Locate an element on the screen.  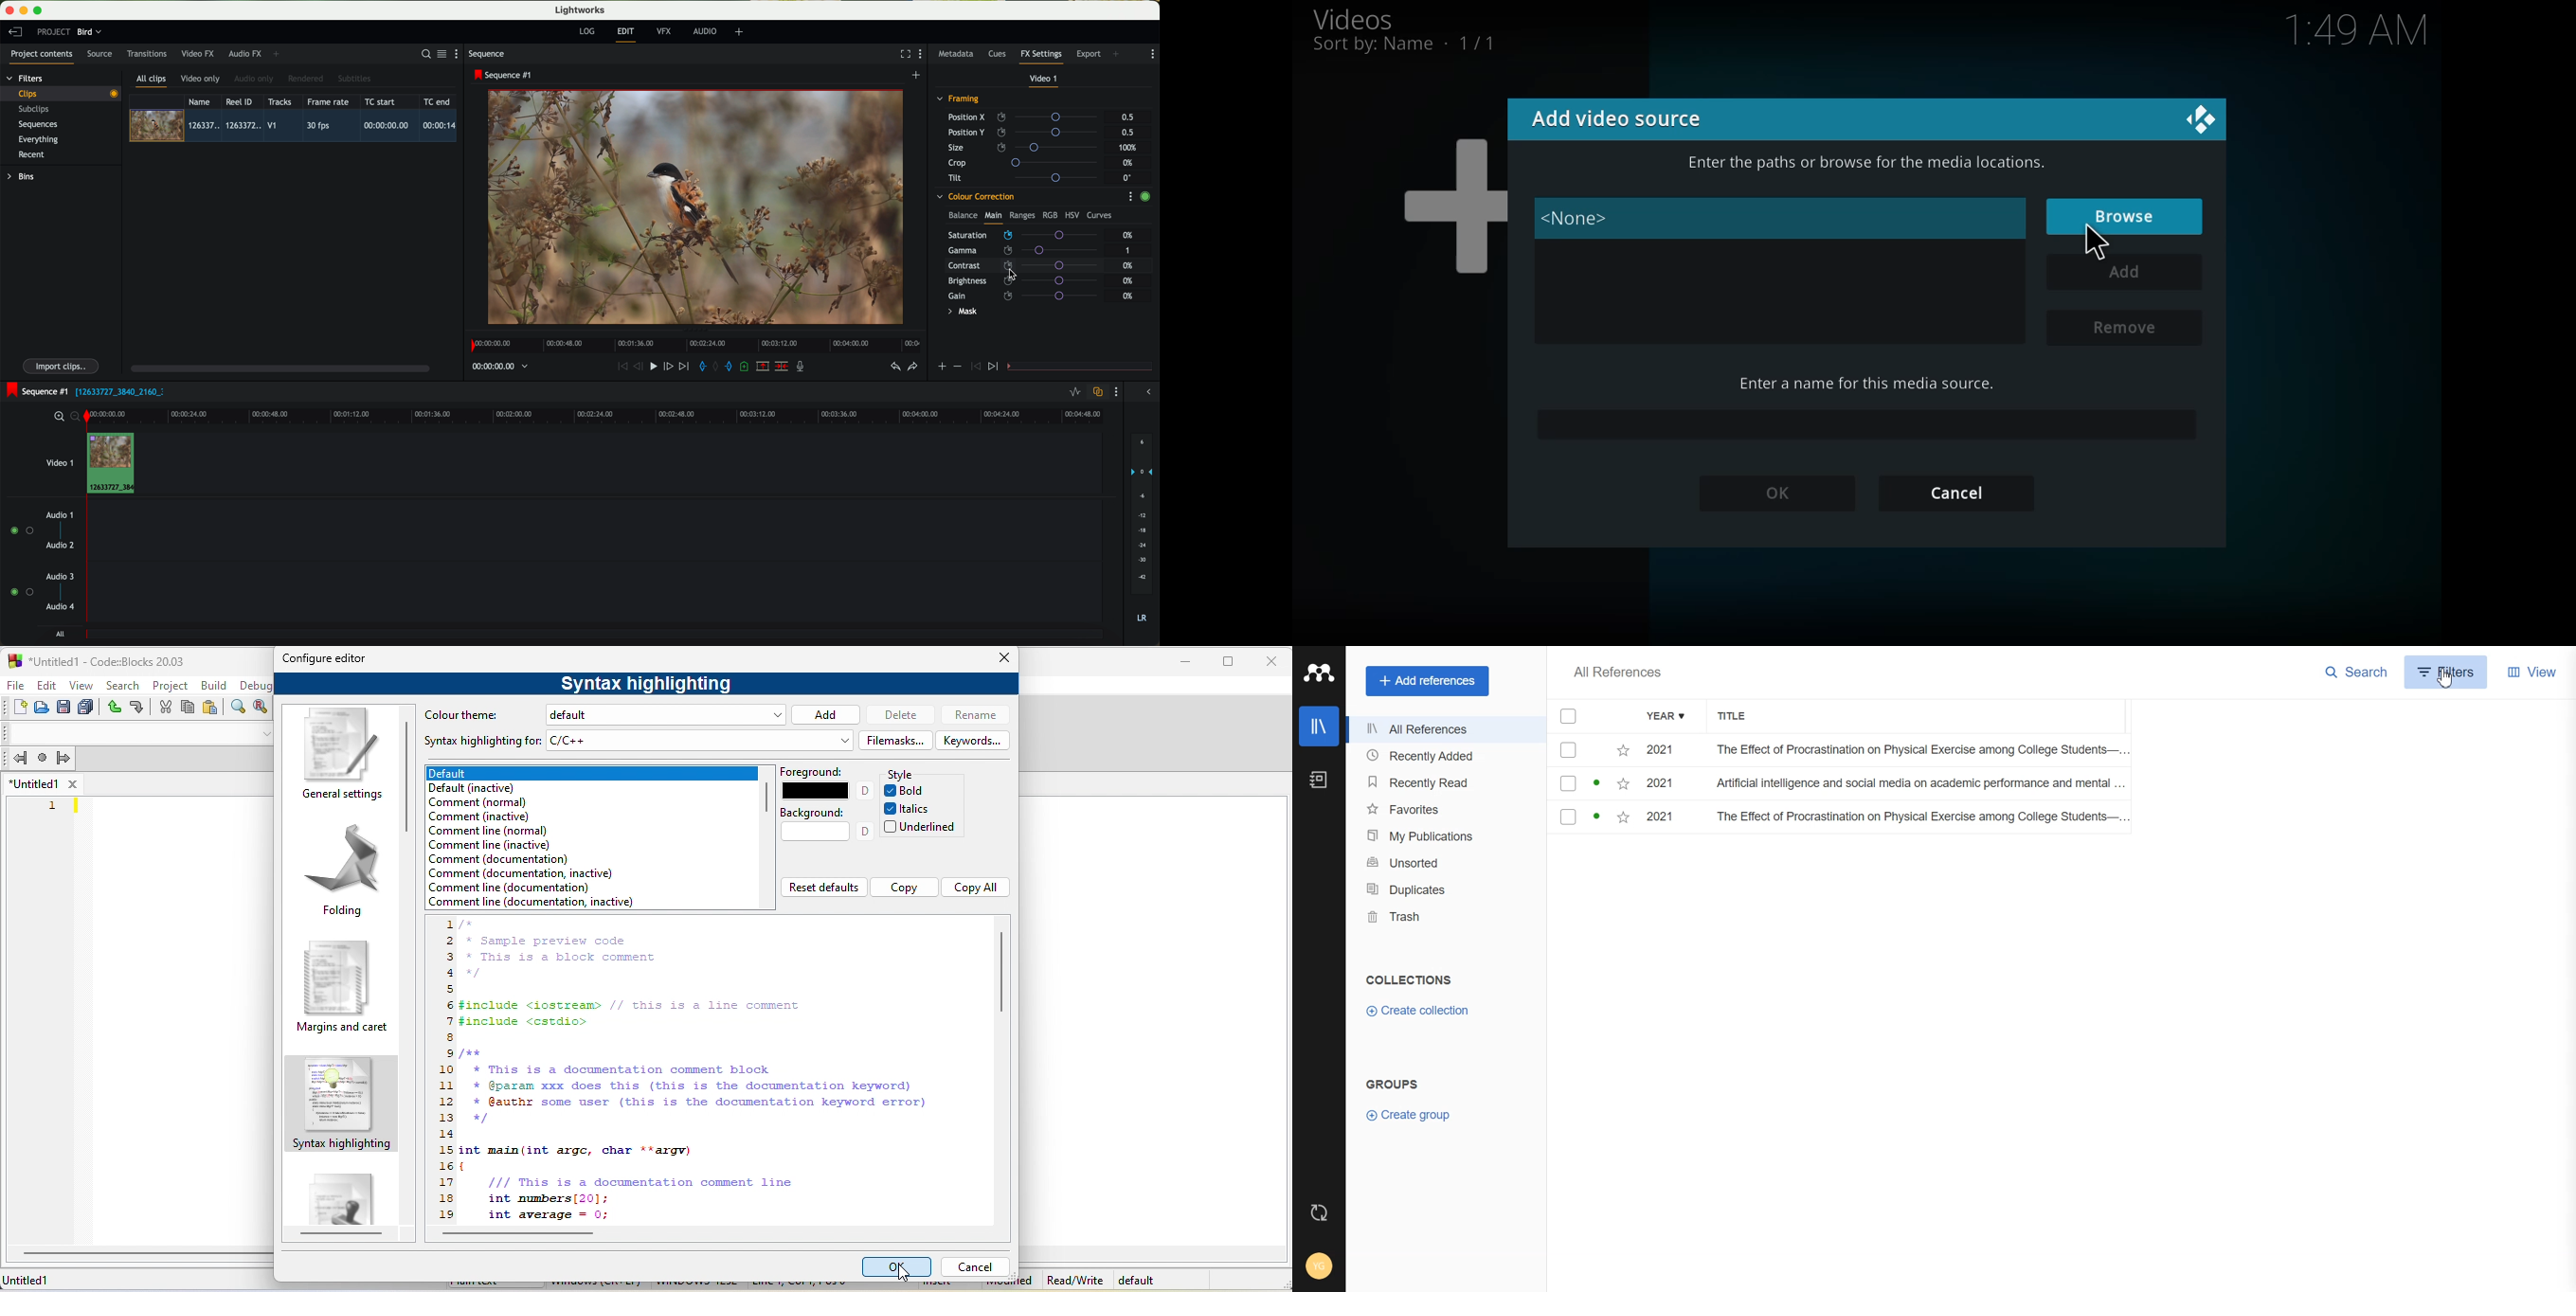
add is located at coordinates (2127, 272).